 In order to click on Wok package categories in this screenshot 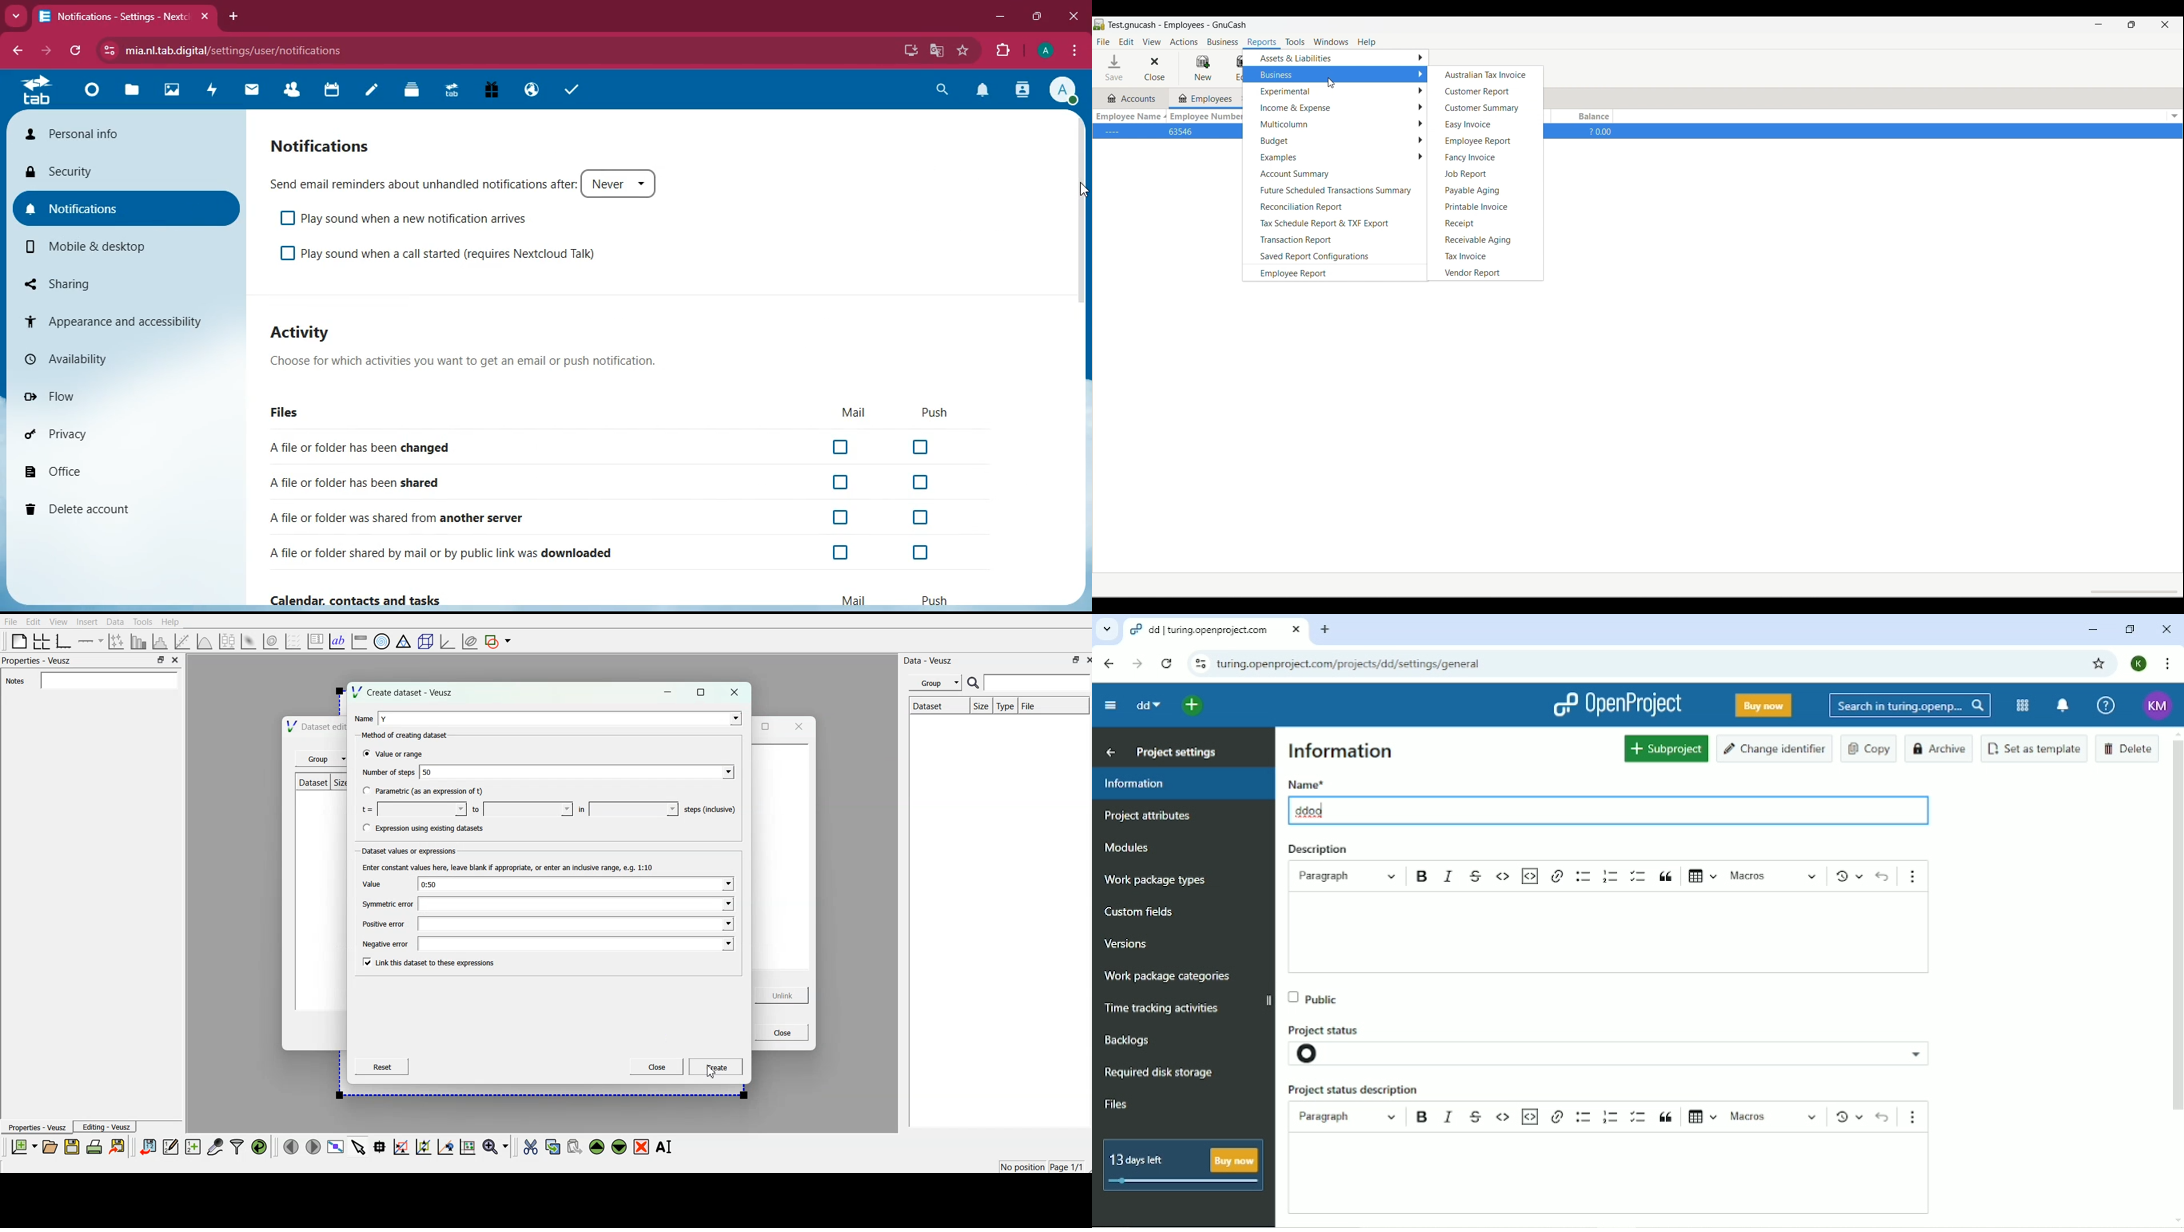, I will do `click(1168, 977)`.